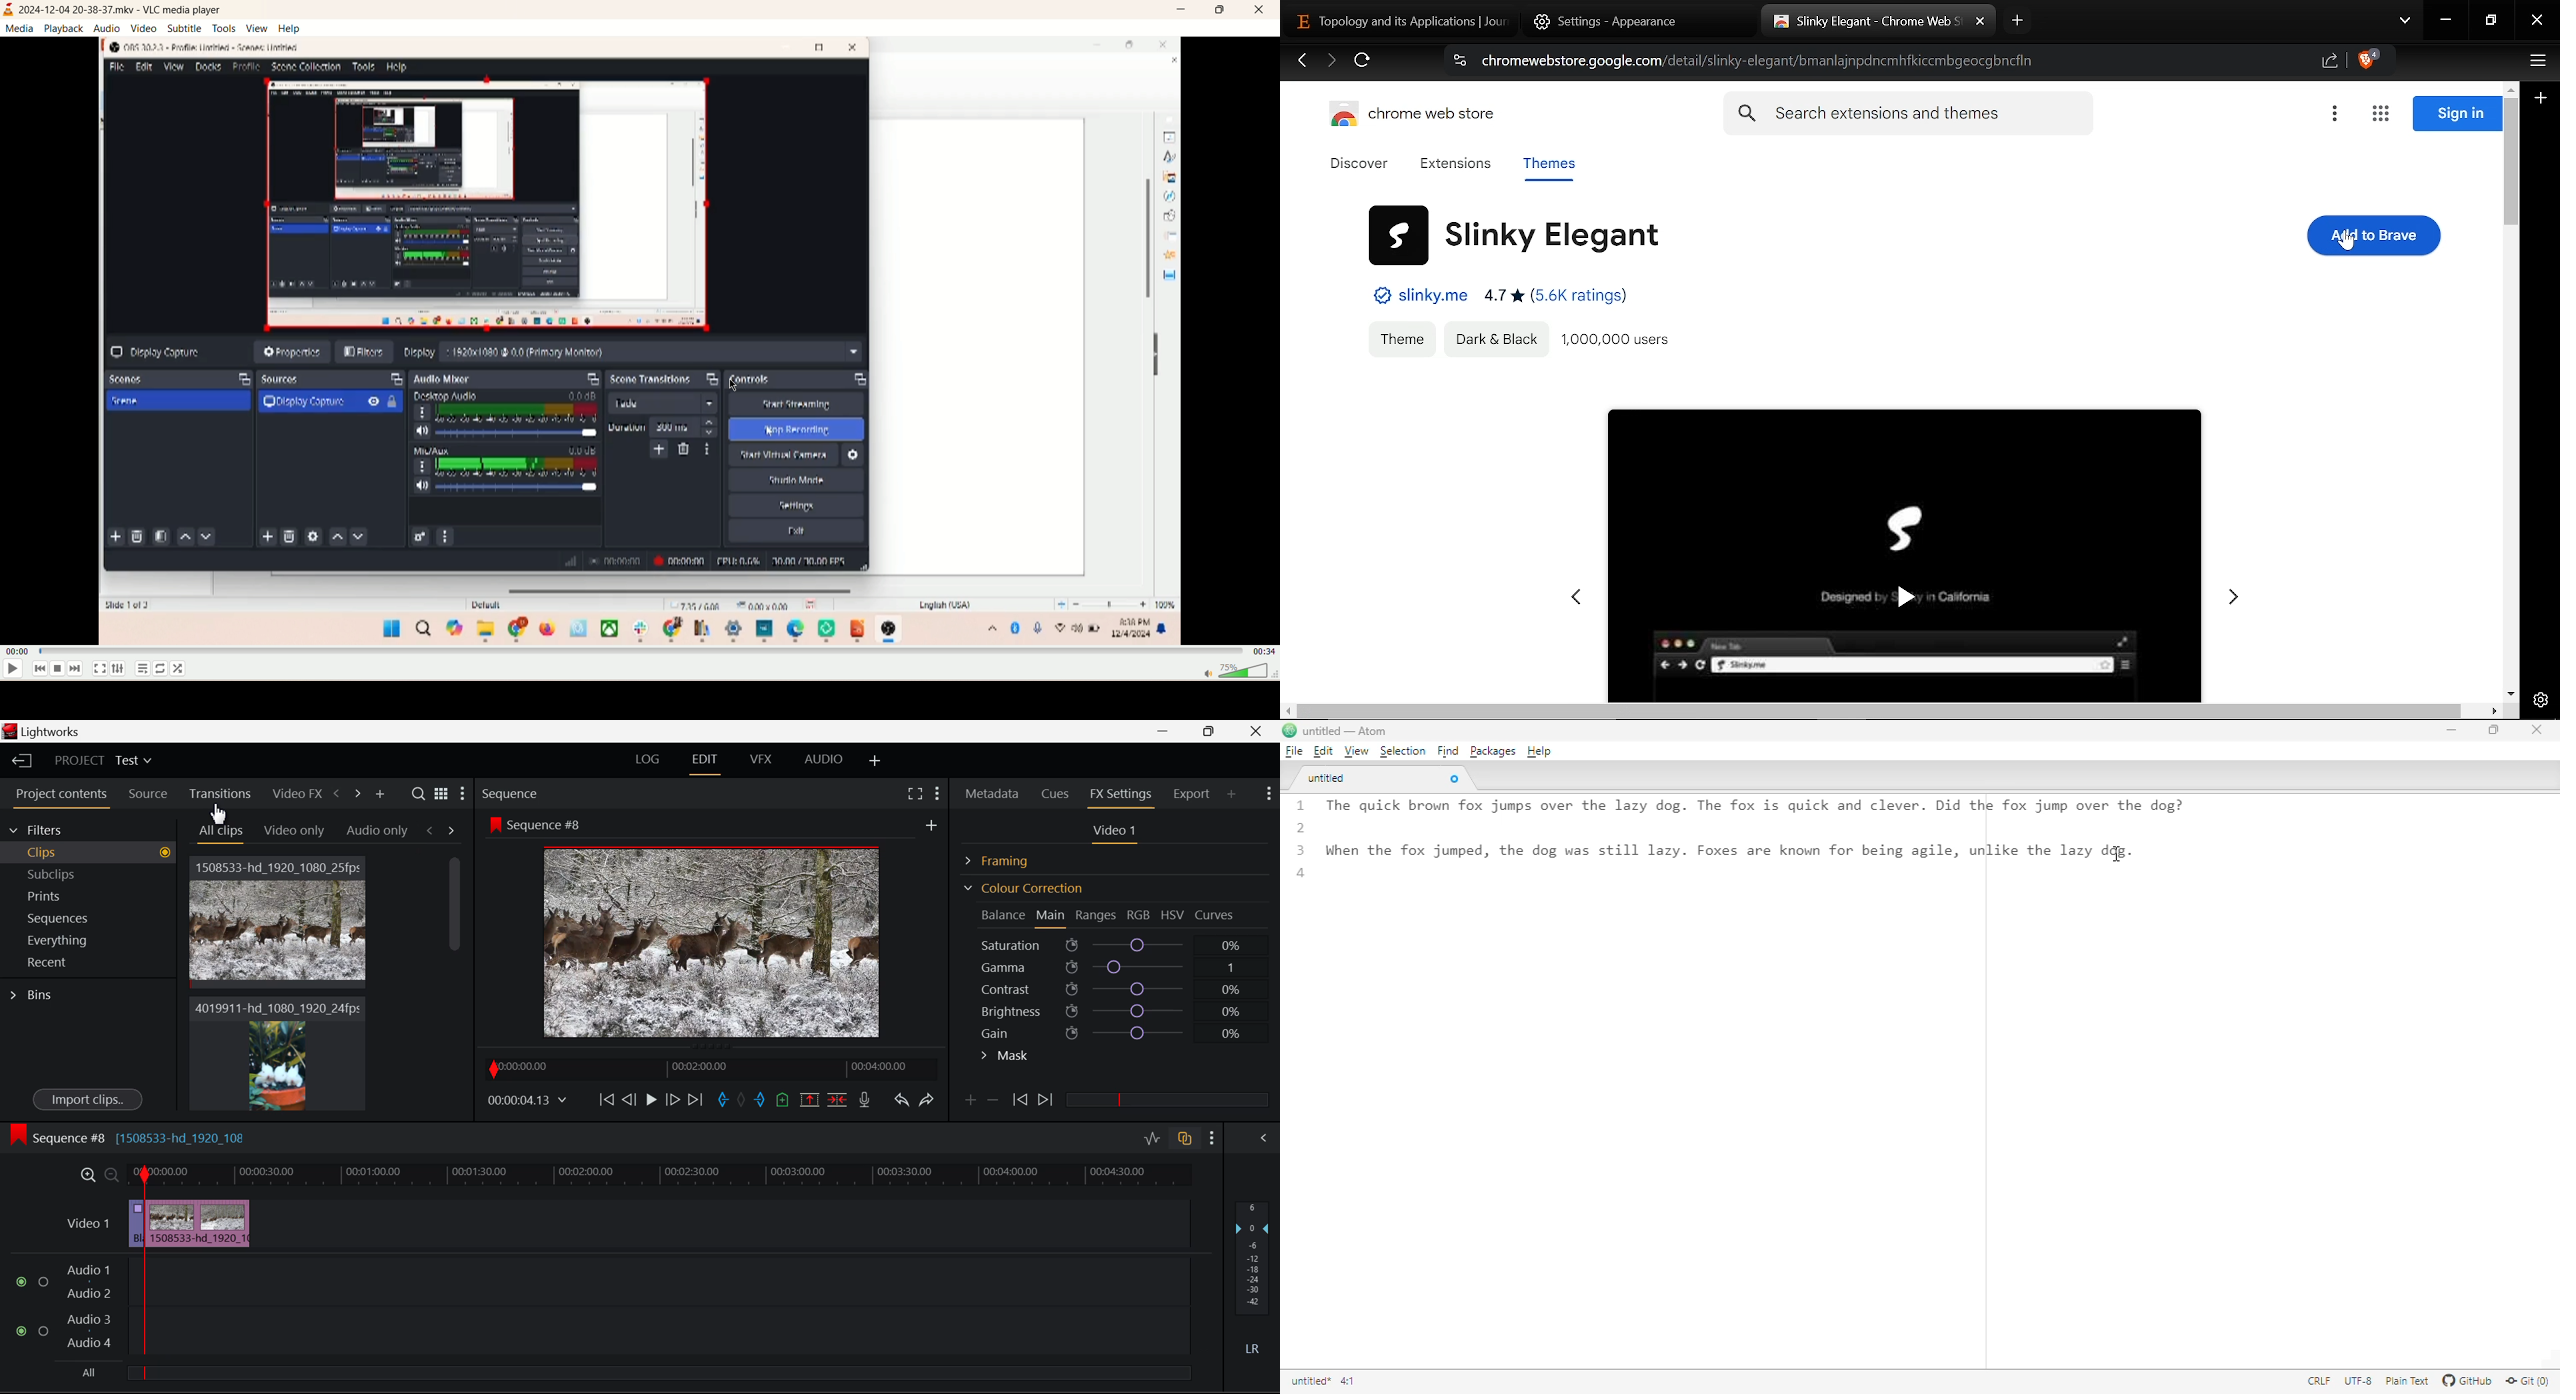  What do you see at coordinates (1455, 780) in the screenshot?
I see `close tab` at bounding box center [1455, 780].